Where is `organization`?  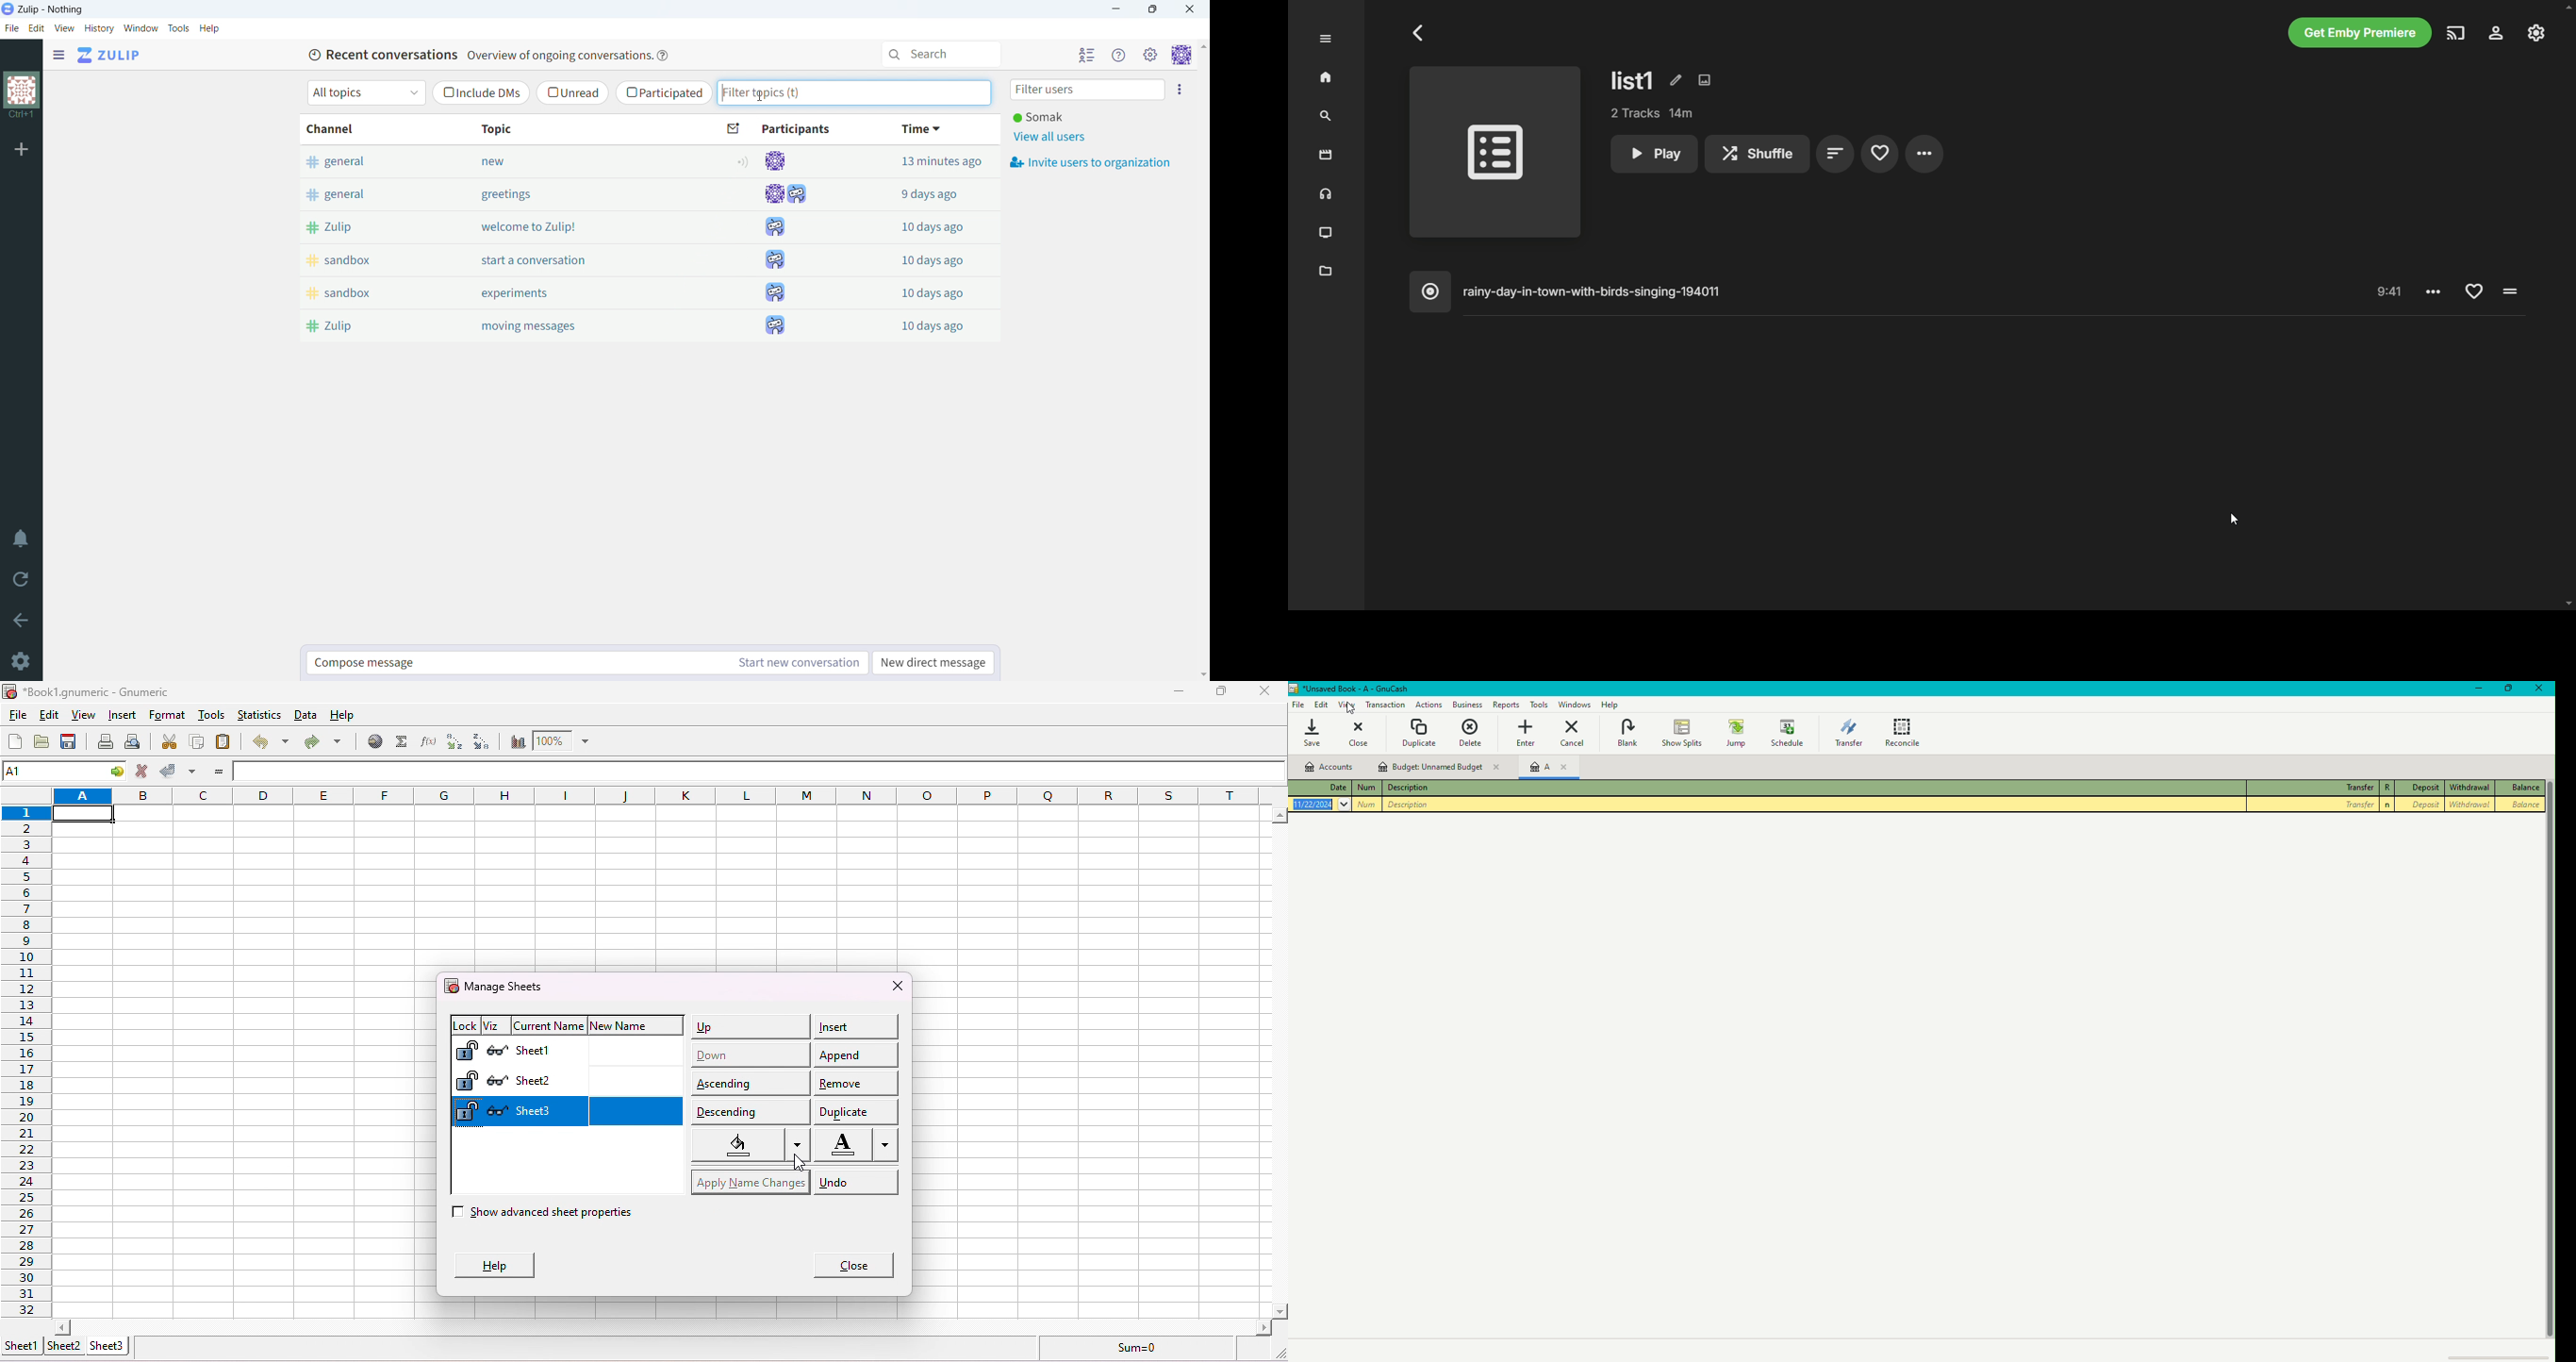
organization is located at coordinates (21, 90).